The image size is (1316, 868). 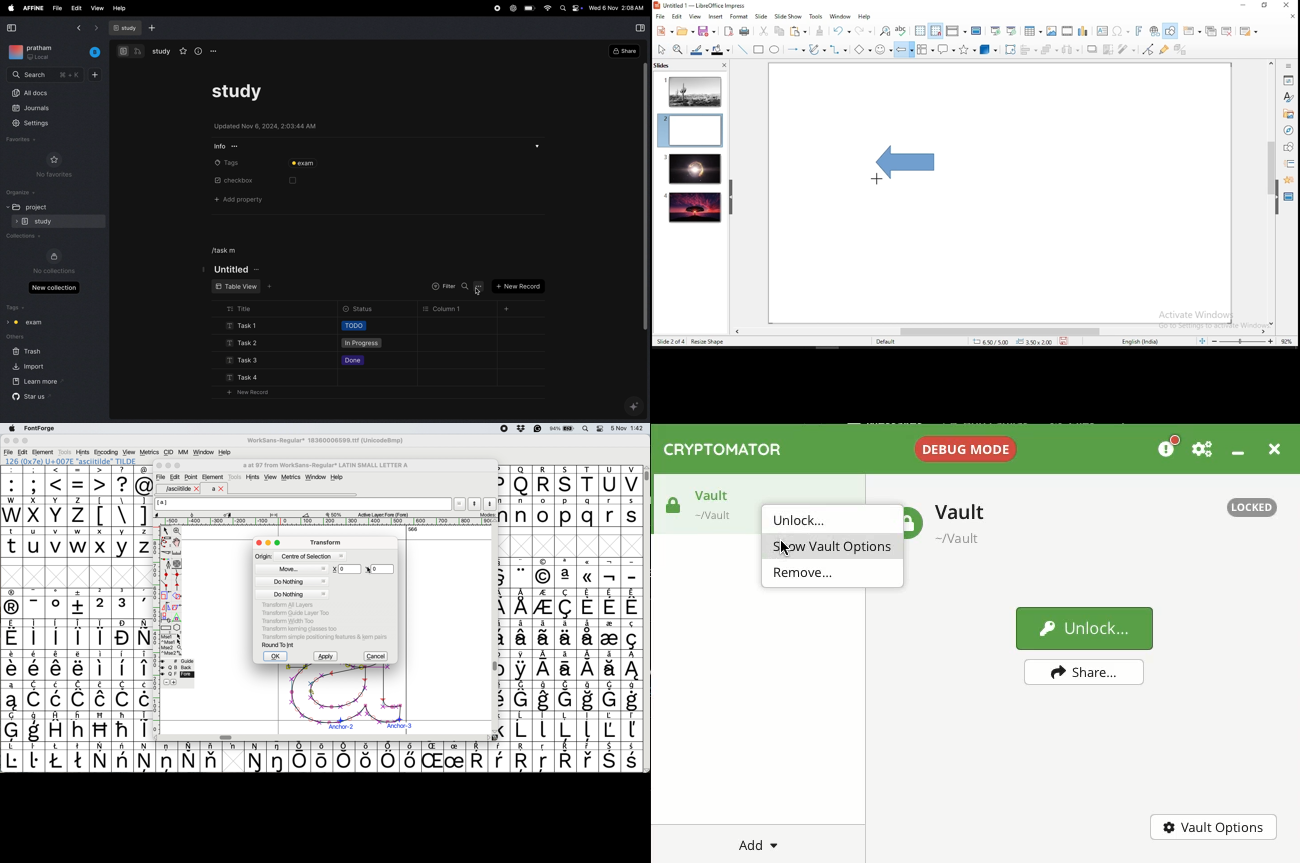 I want to click on add, so click(x=174, y=682).